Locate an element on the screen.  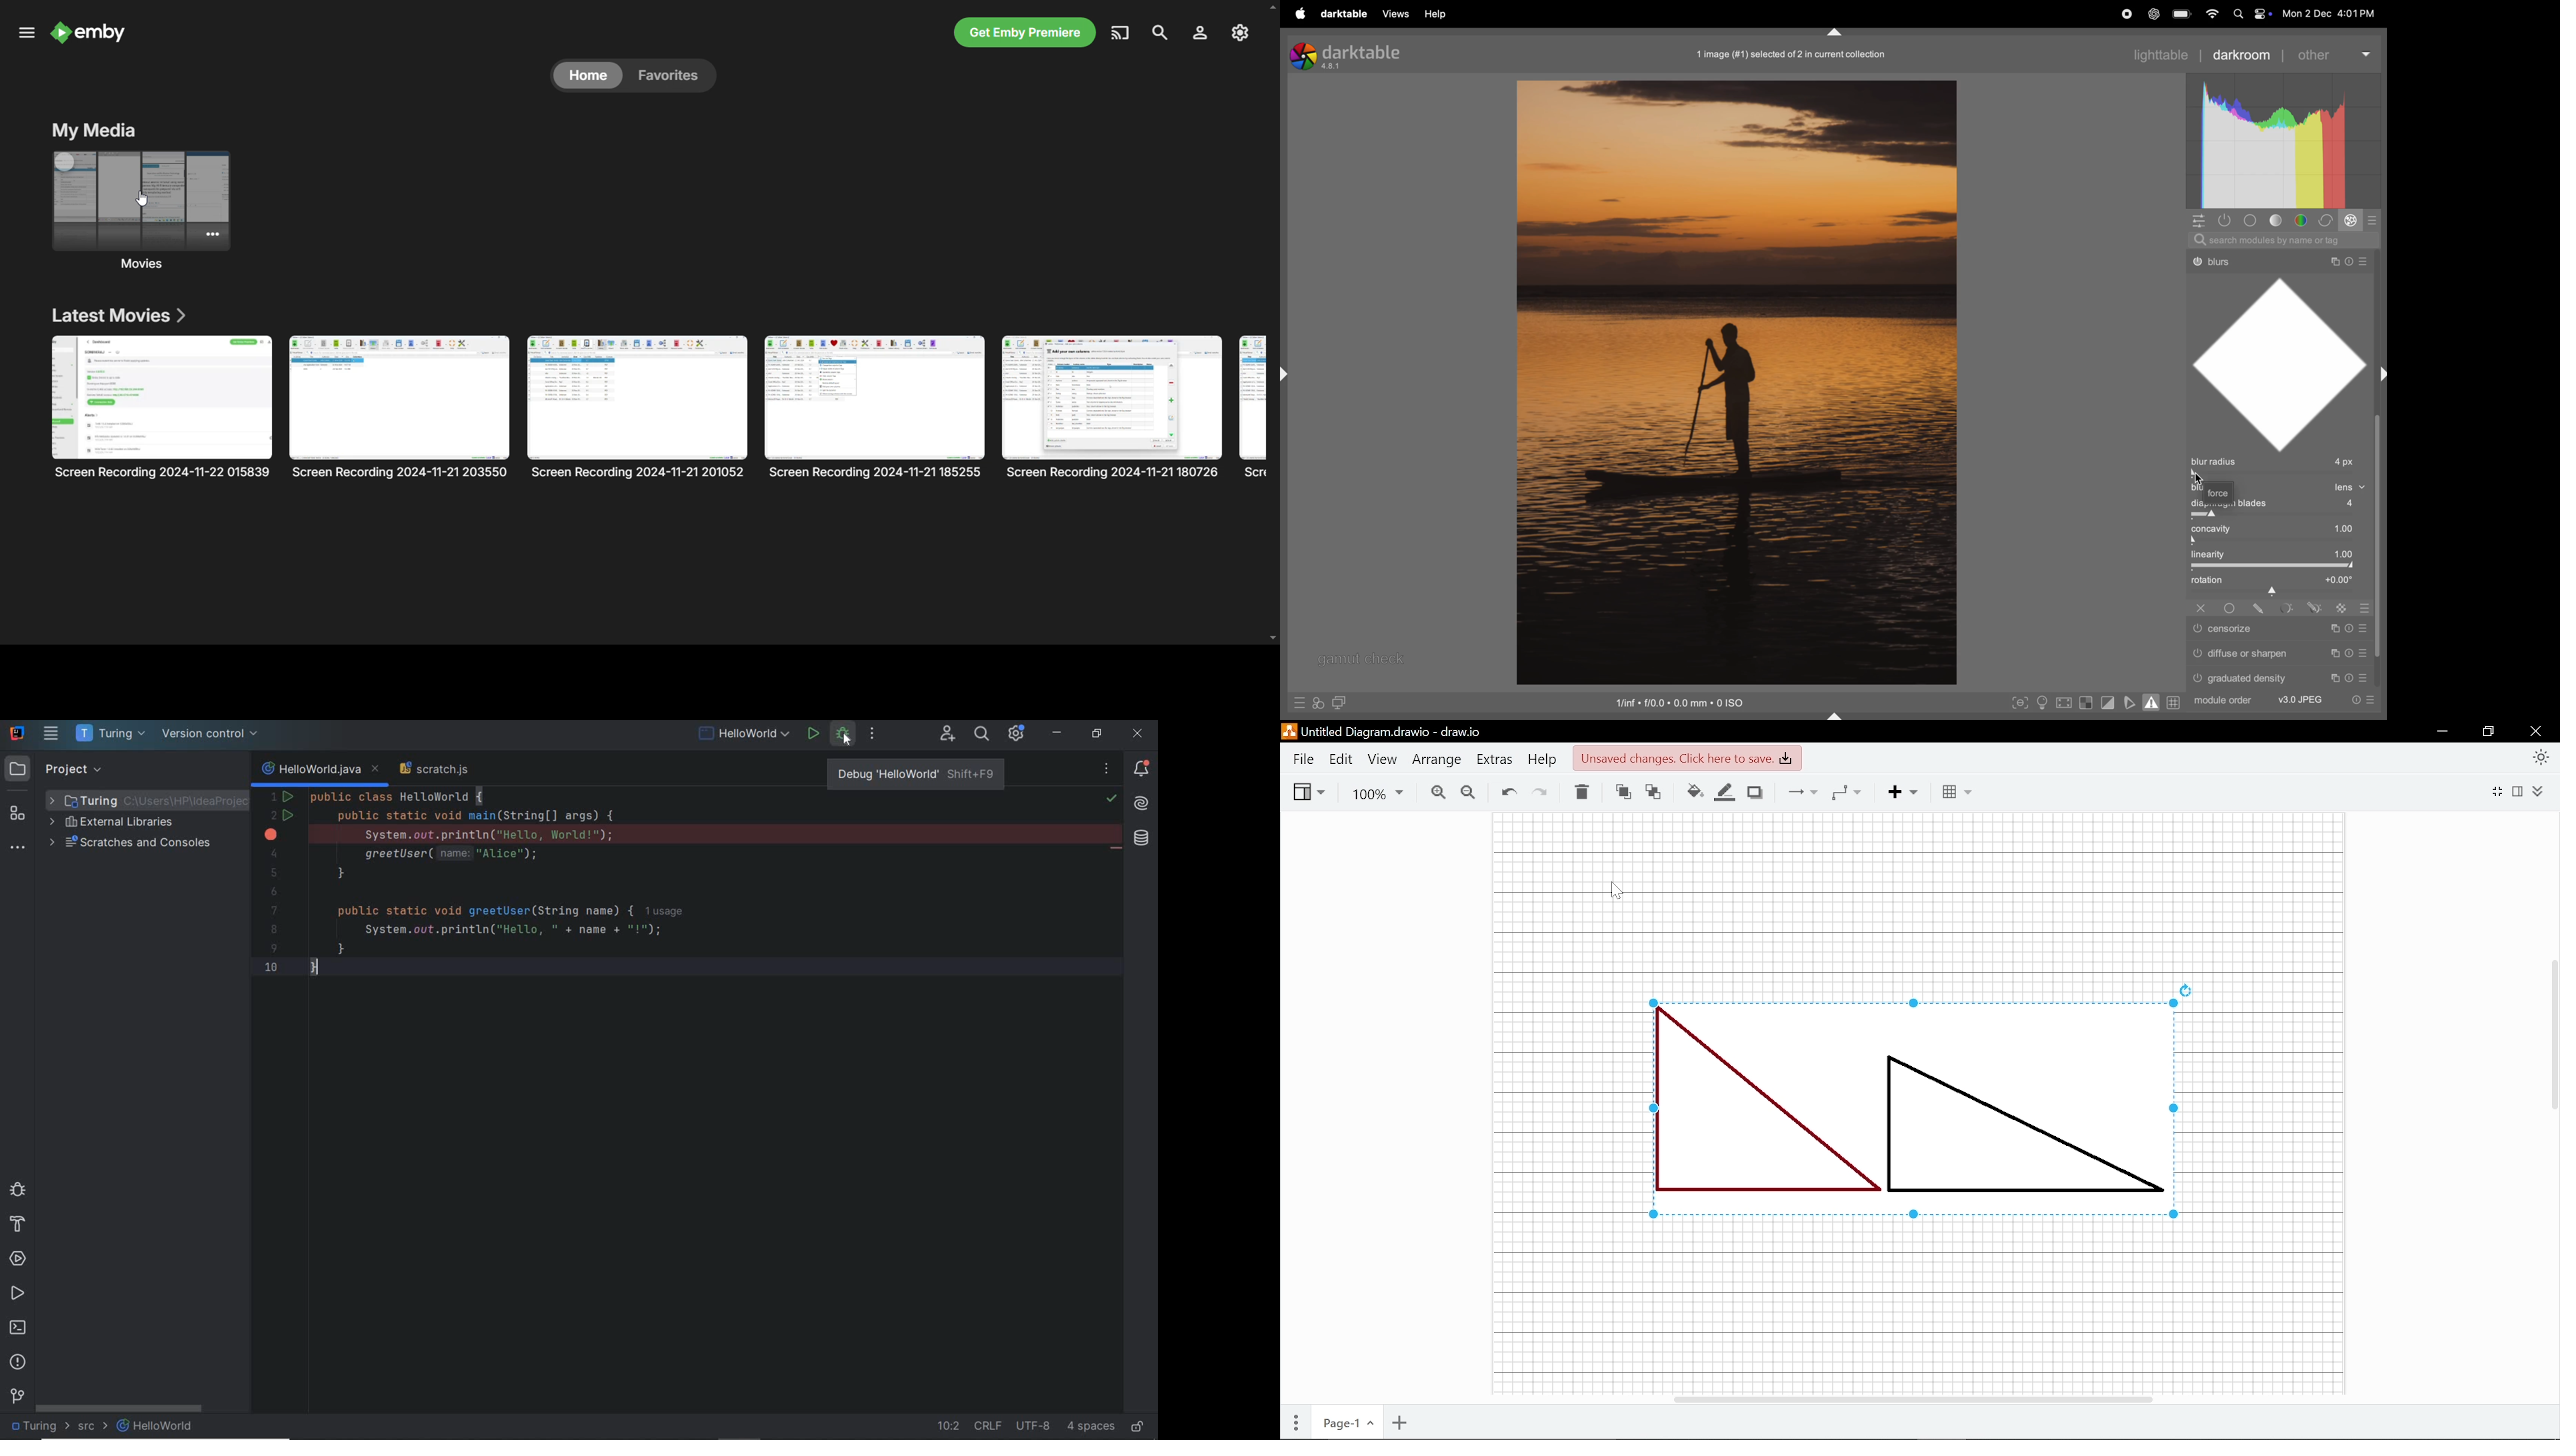
search bar is located at coordinates (2286, 239).